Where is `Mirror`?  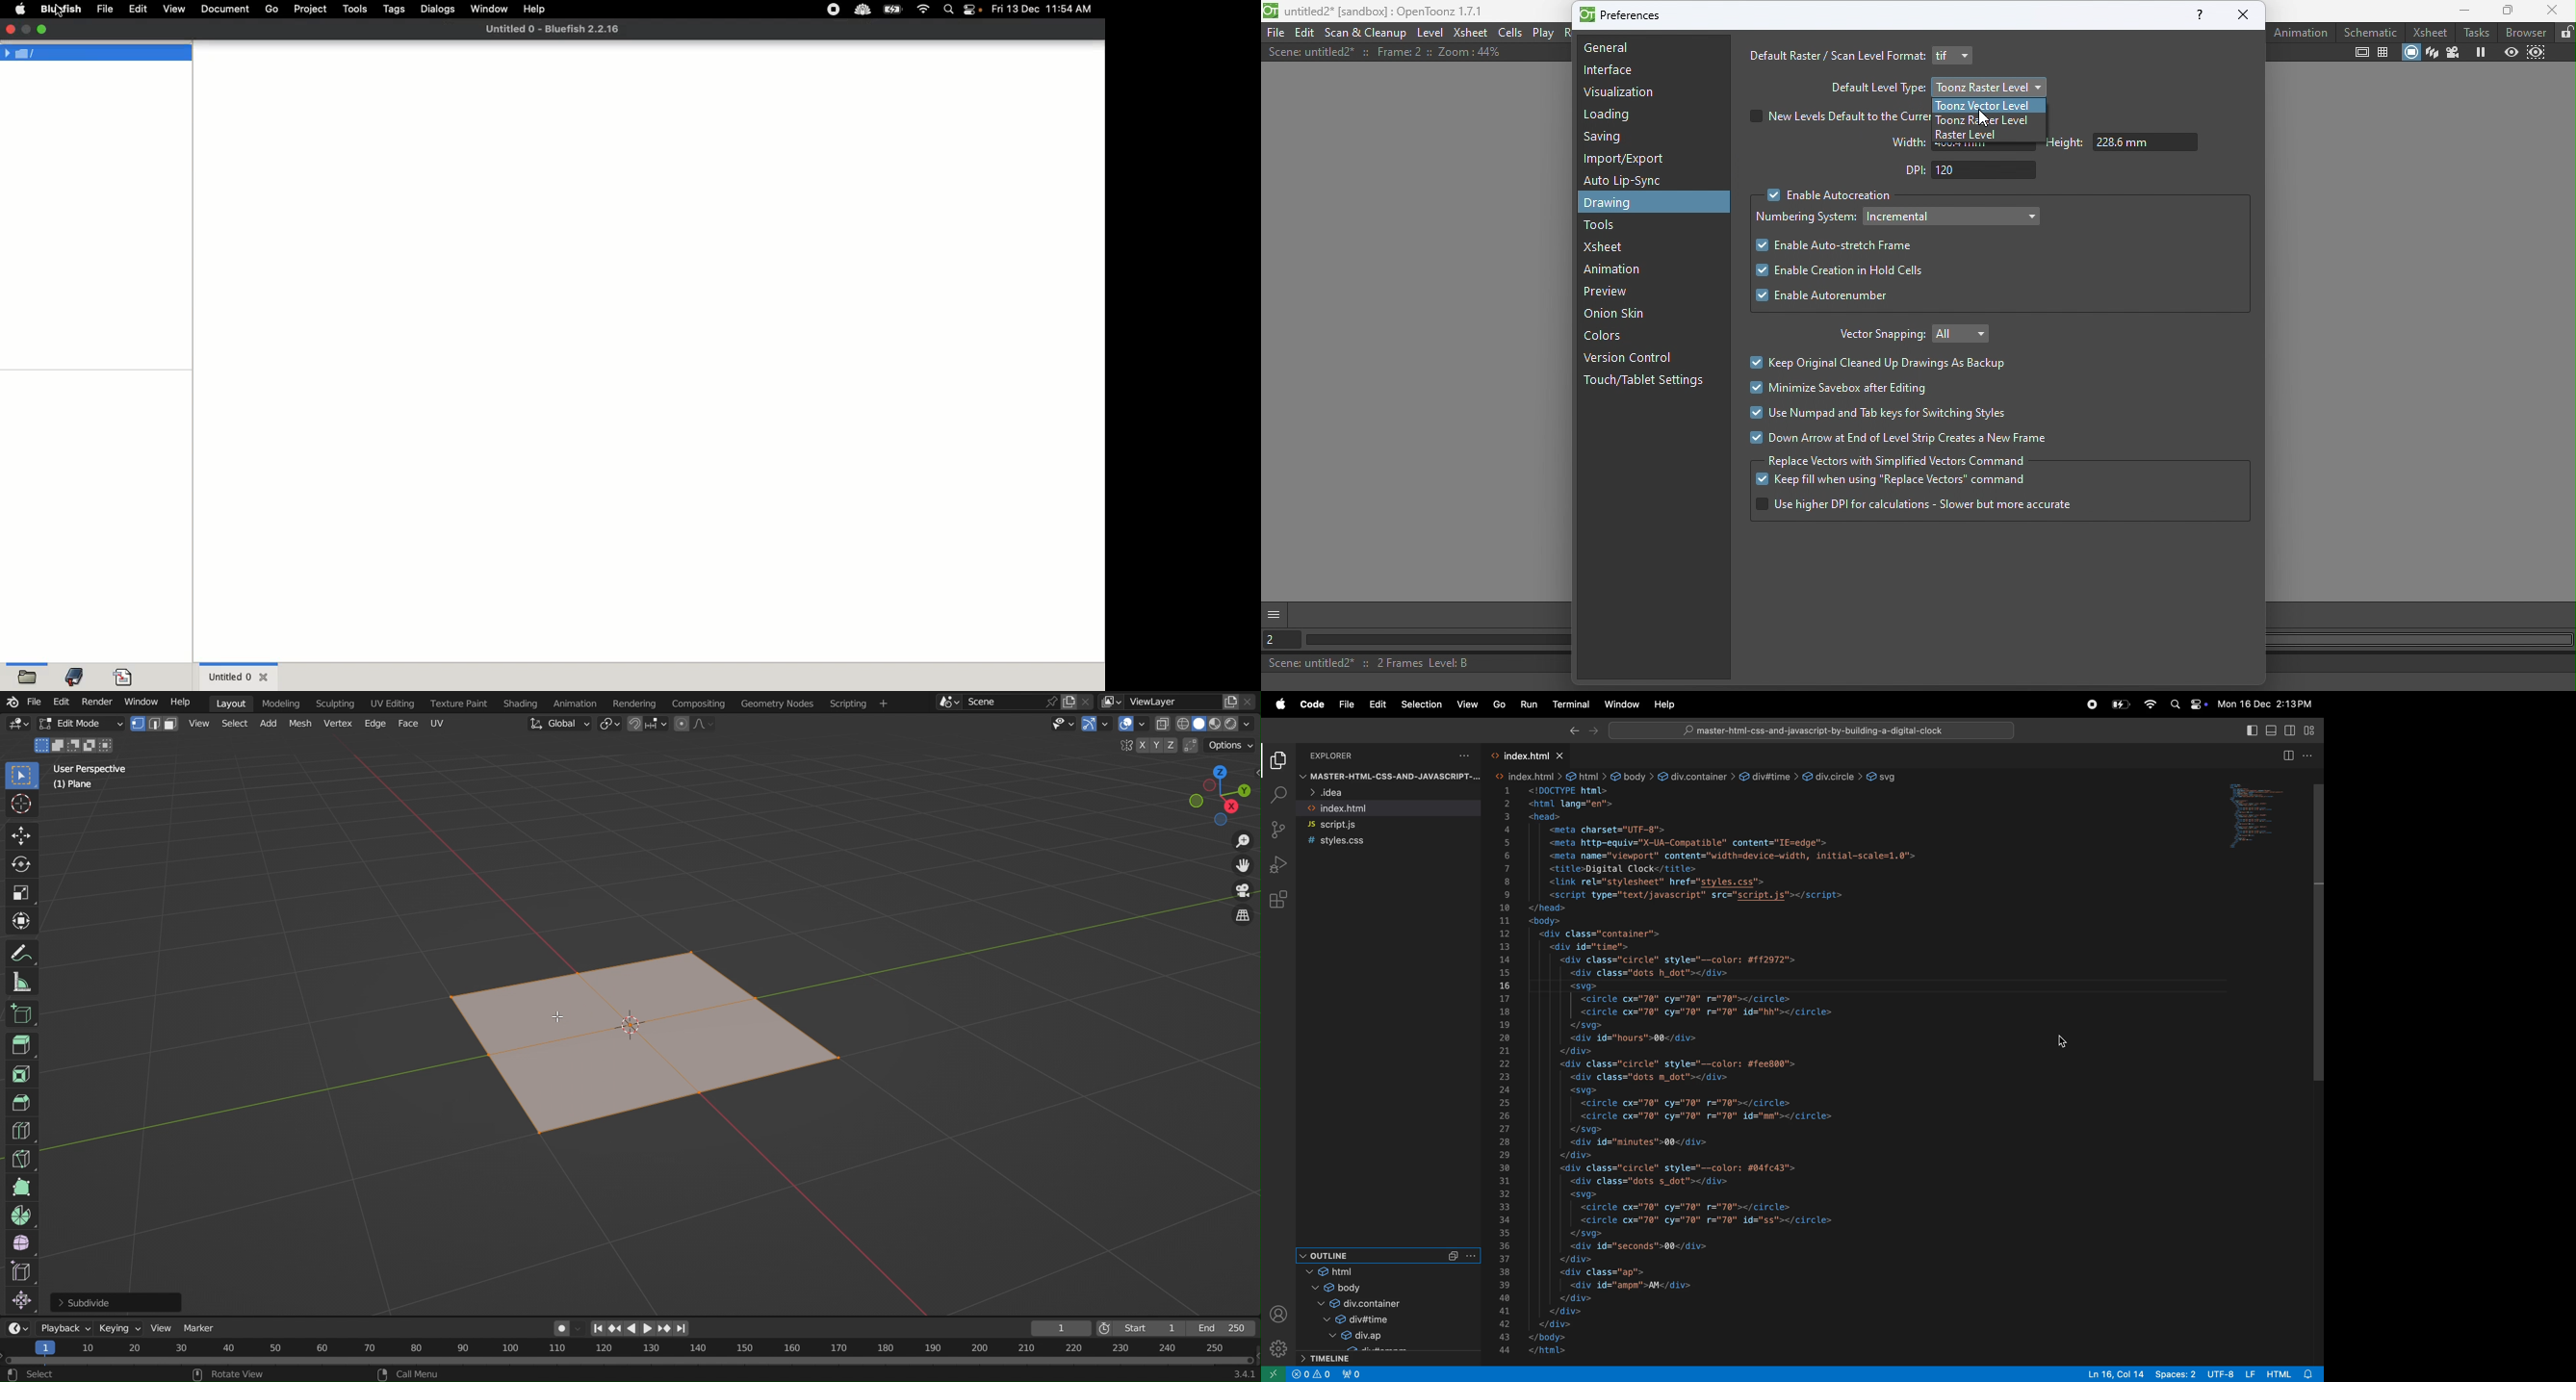 Mirror is located at coordinates (1124, 746).